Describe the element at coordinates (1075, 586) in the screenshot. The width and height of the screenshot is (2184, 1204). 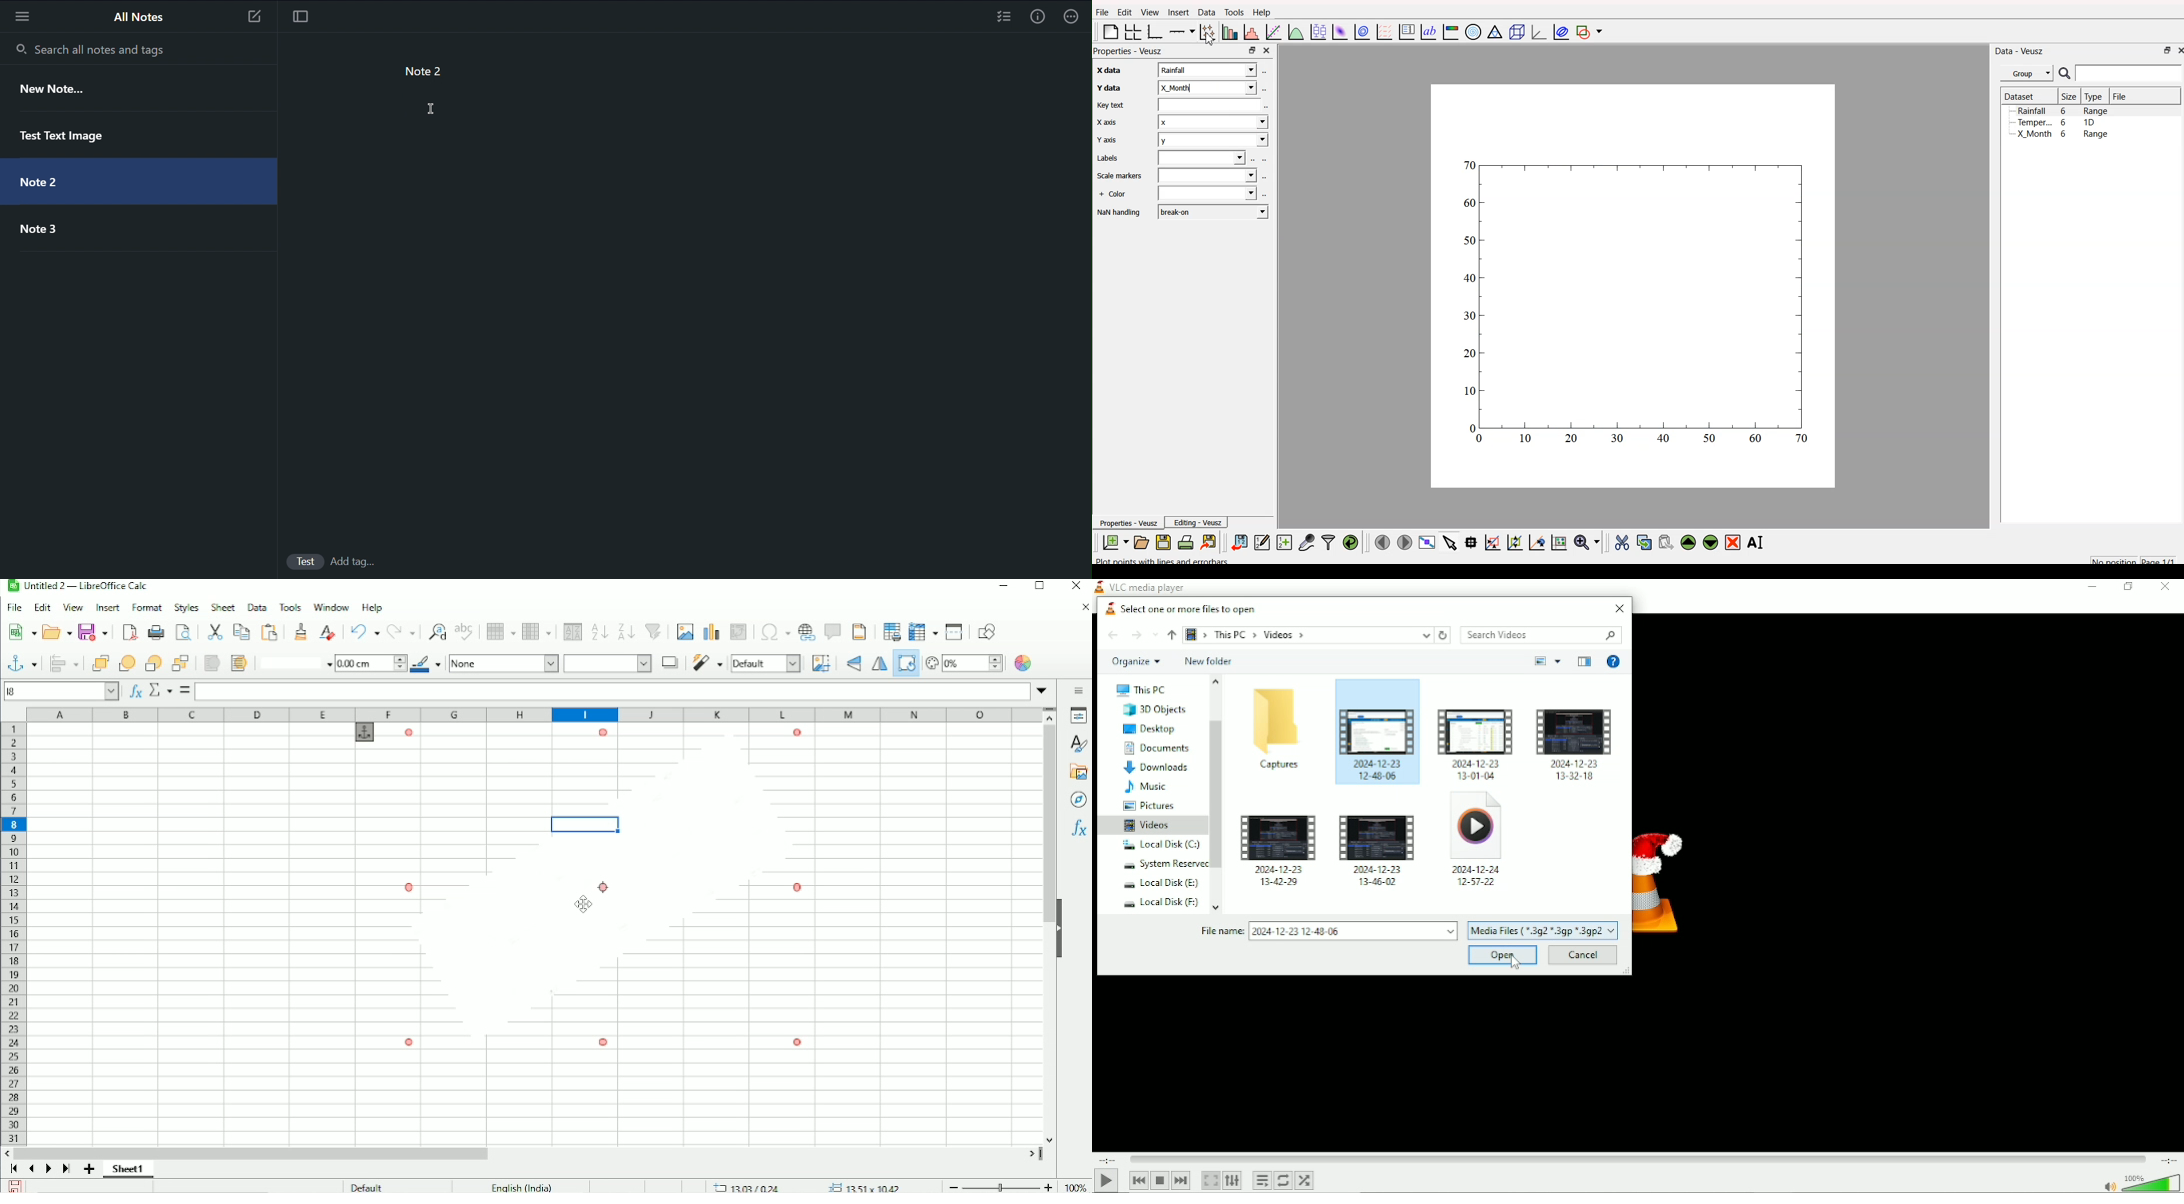
I see `Close` at that location.